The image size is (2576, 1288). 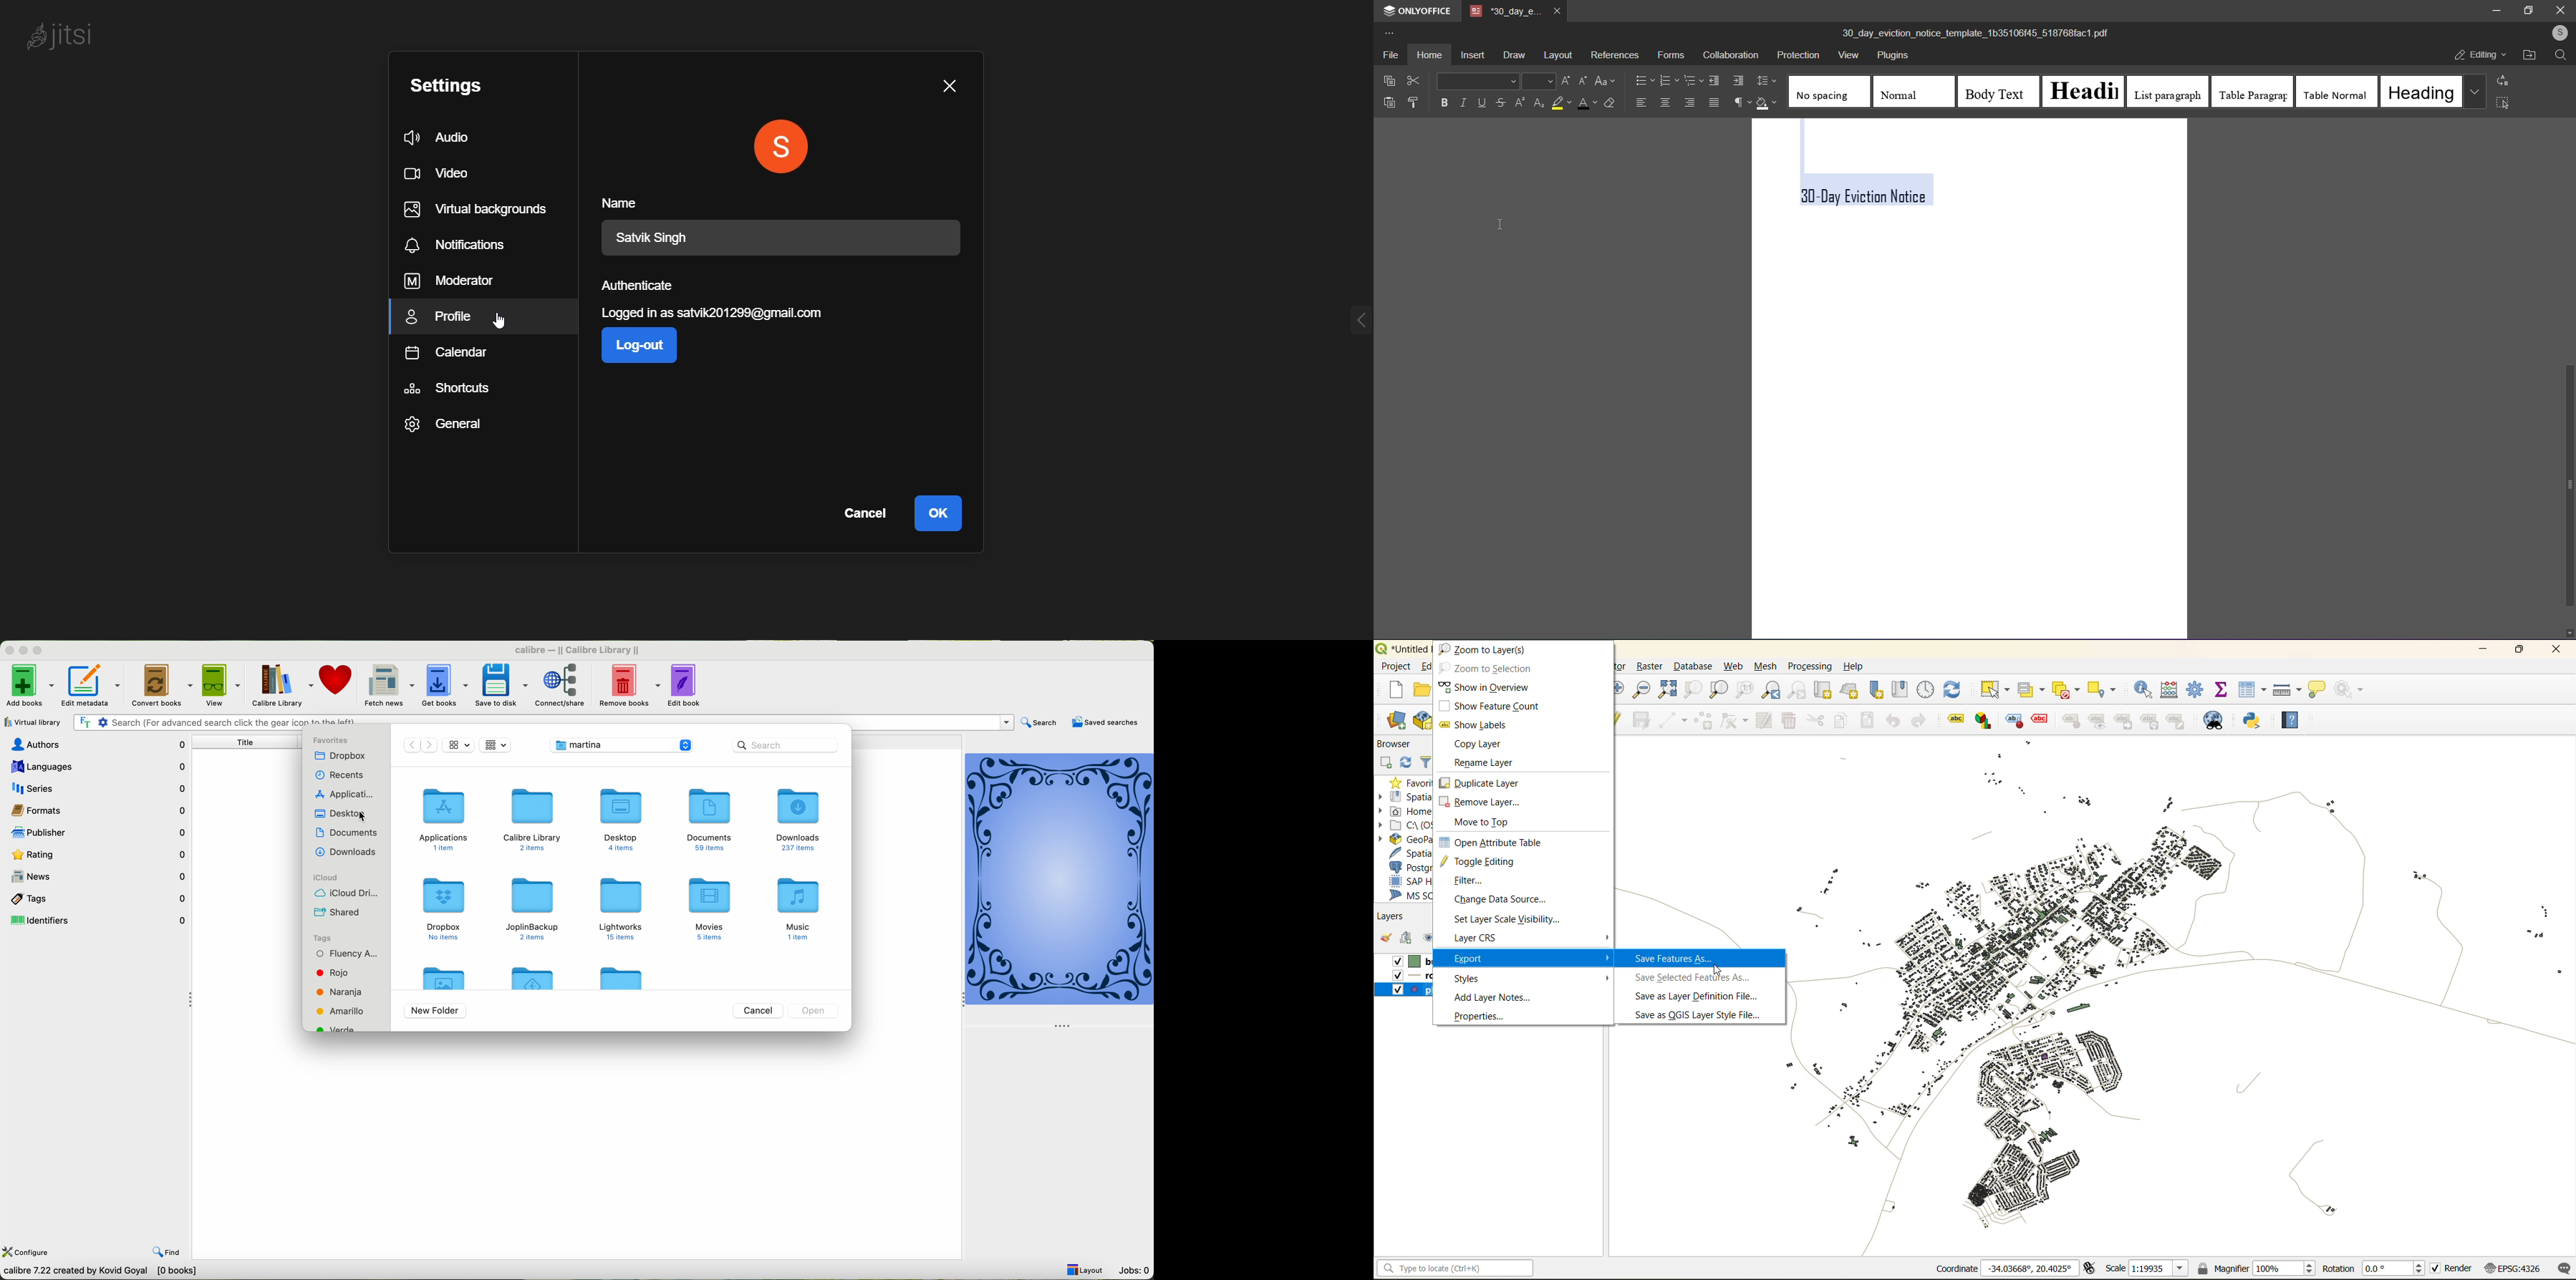 What do you see at coordinates (433, 1010) in the screenshot?
I see `new folder` at bounding box center [433, 1010].